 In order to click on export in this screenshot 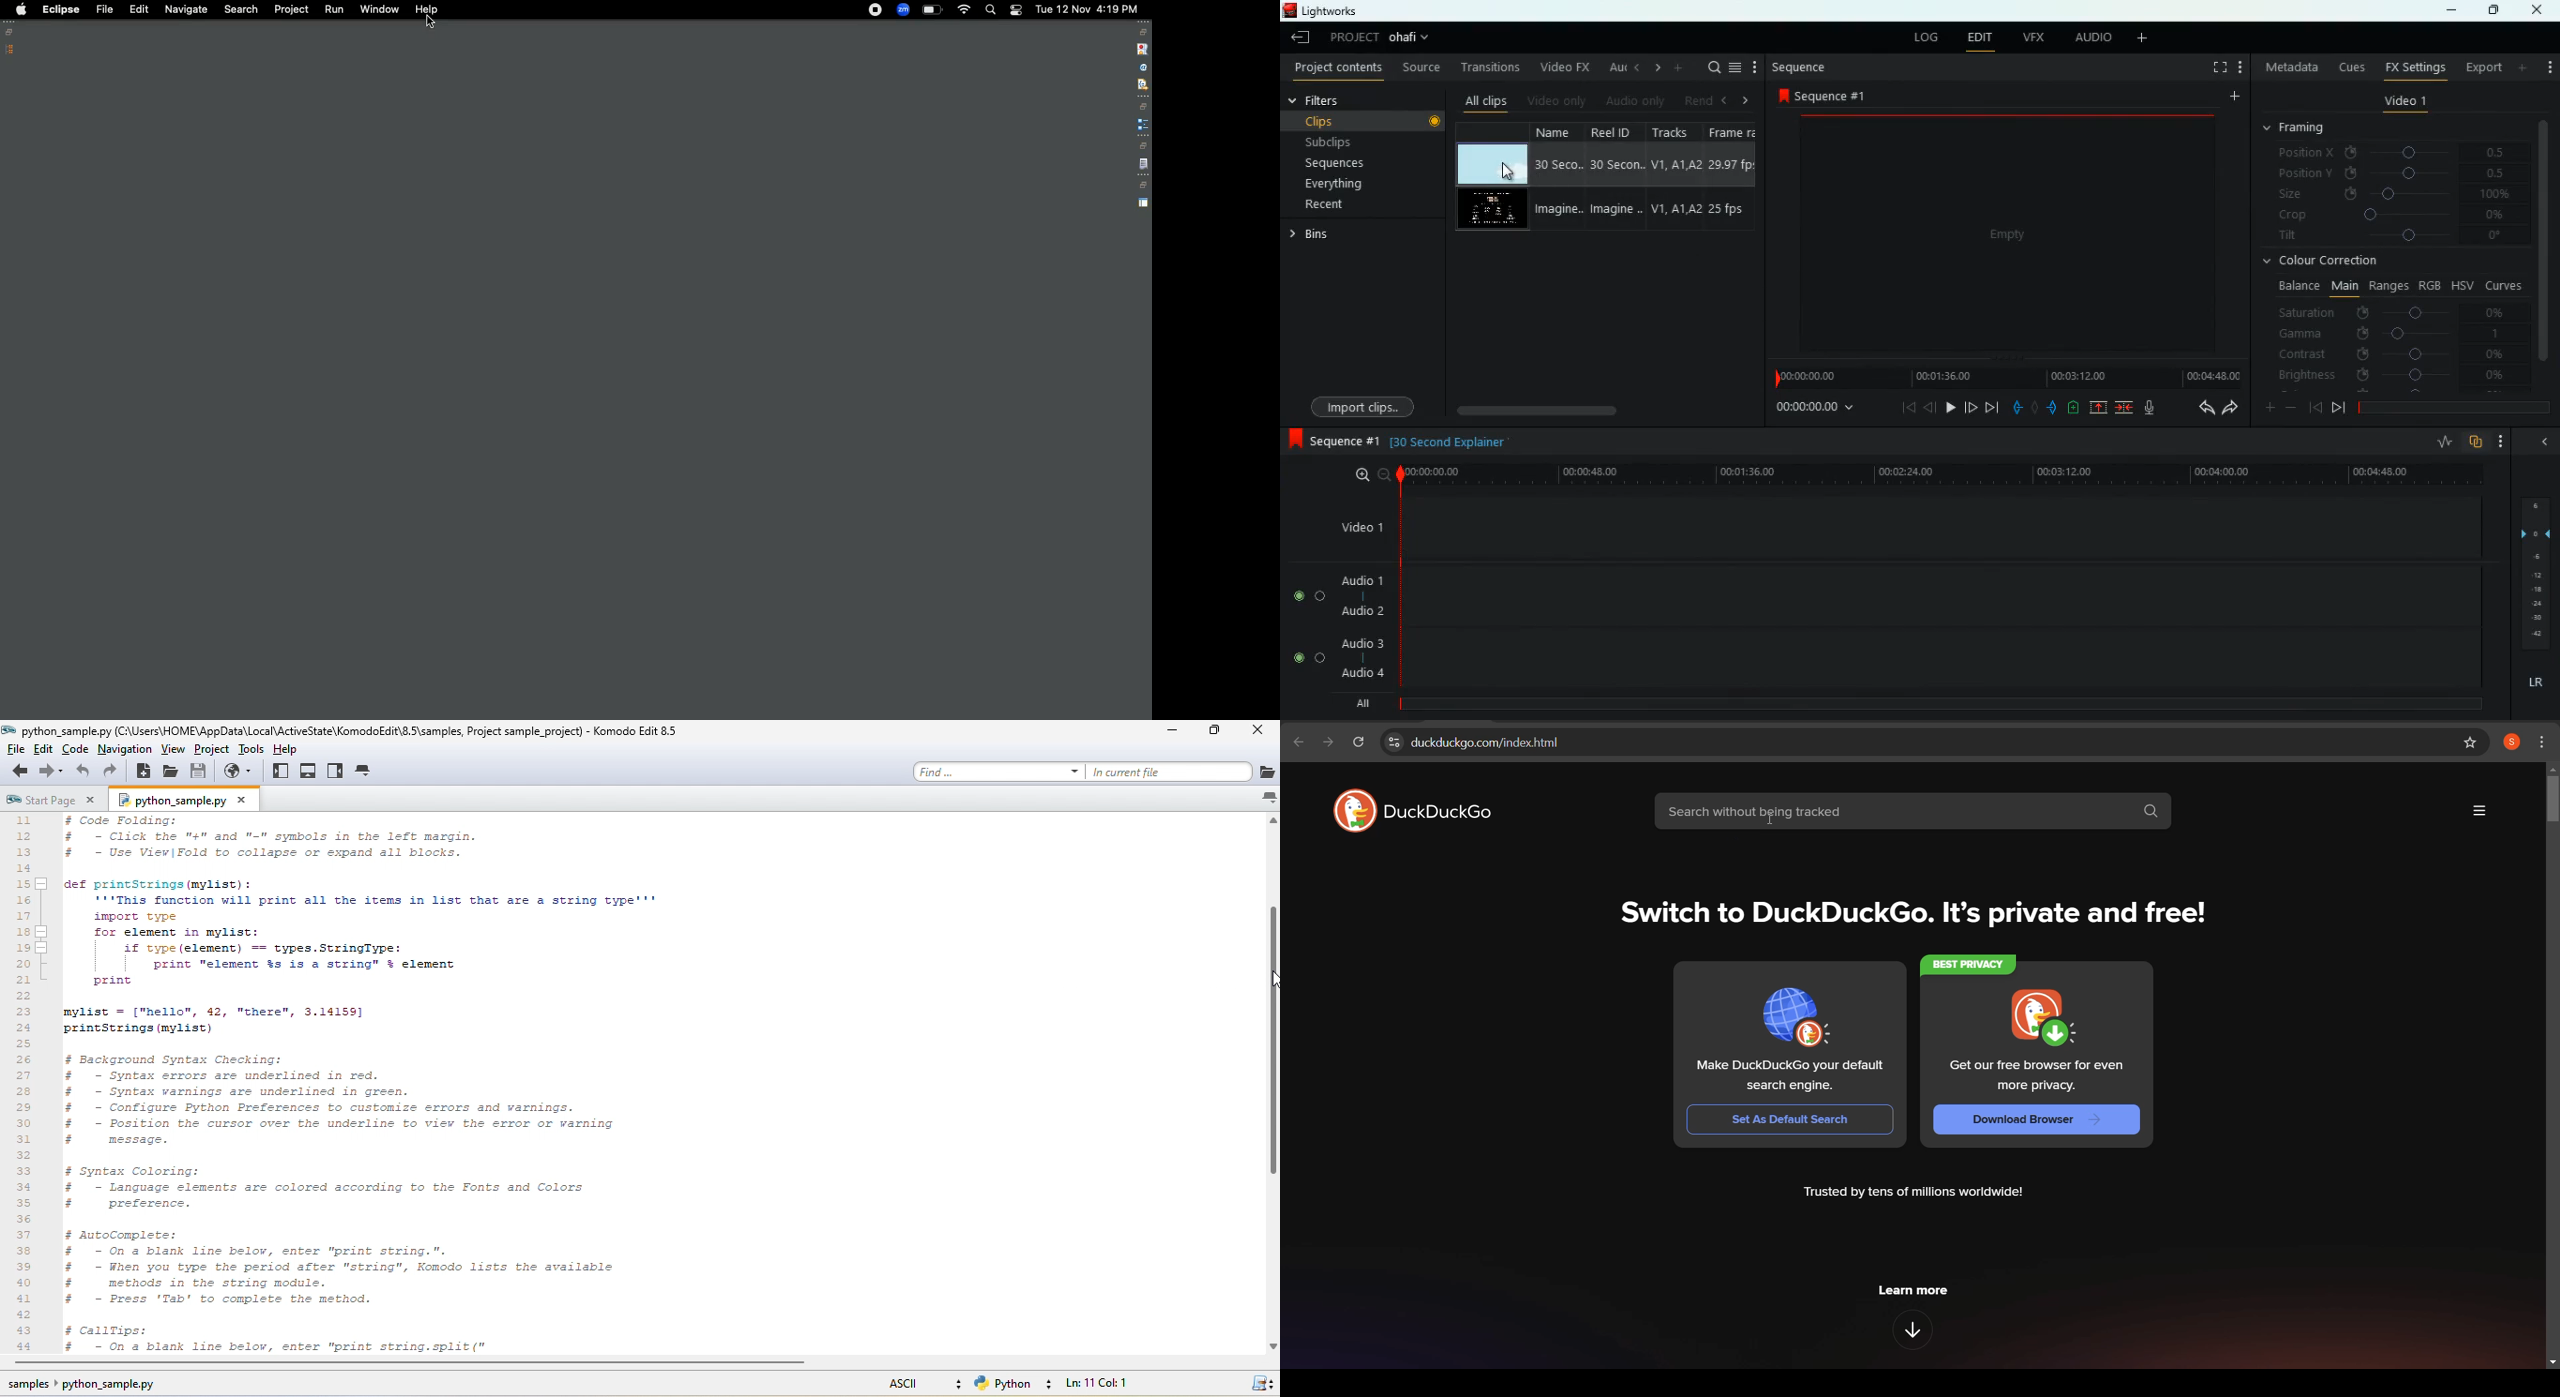, I will do `click(2482, 67)`.